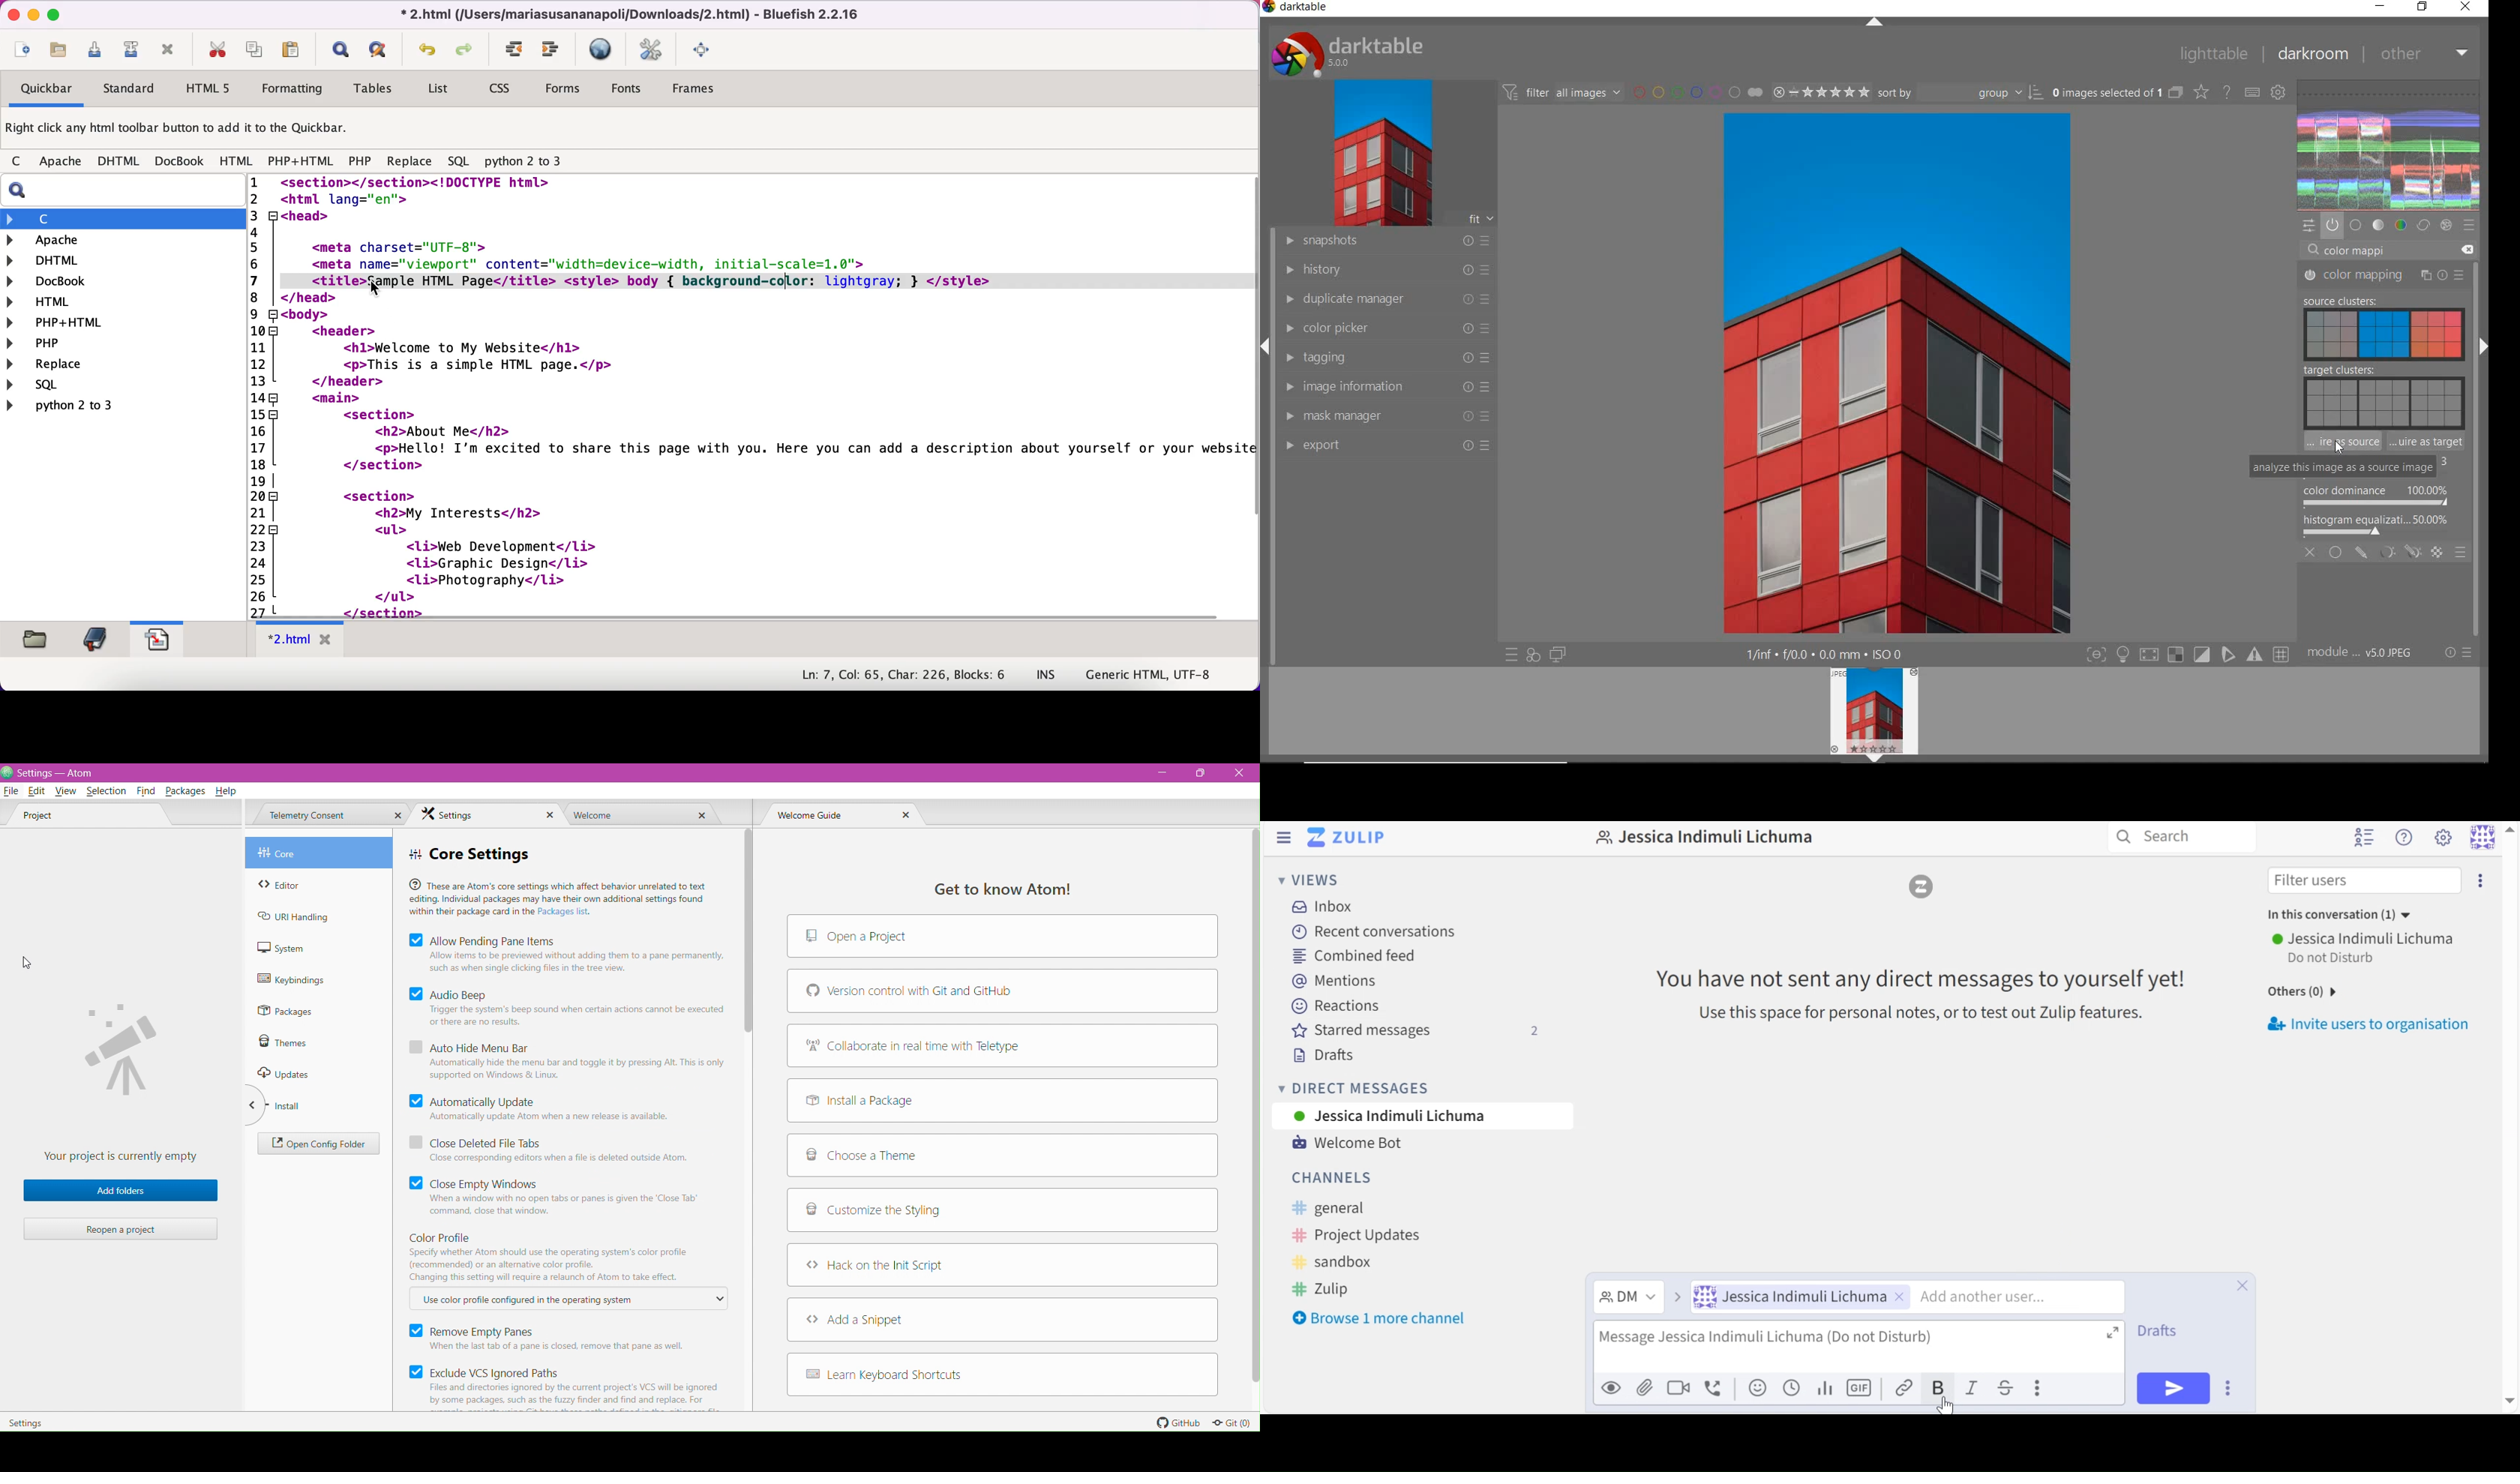 This screenshot has height=1484, width=2520. Describe the element at coordinates (1799, 1297) in the screenshot. I see `User` at that location.